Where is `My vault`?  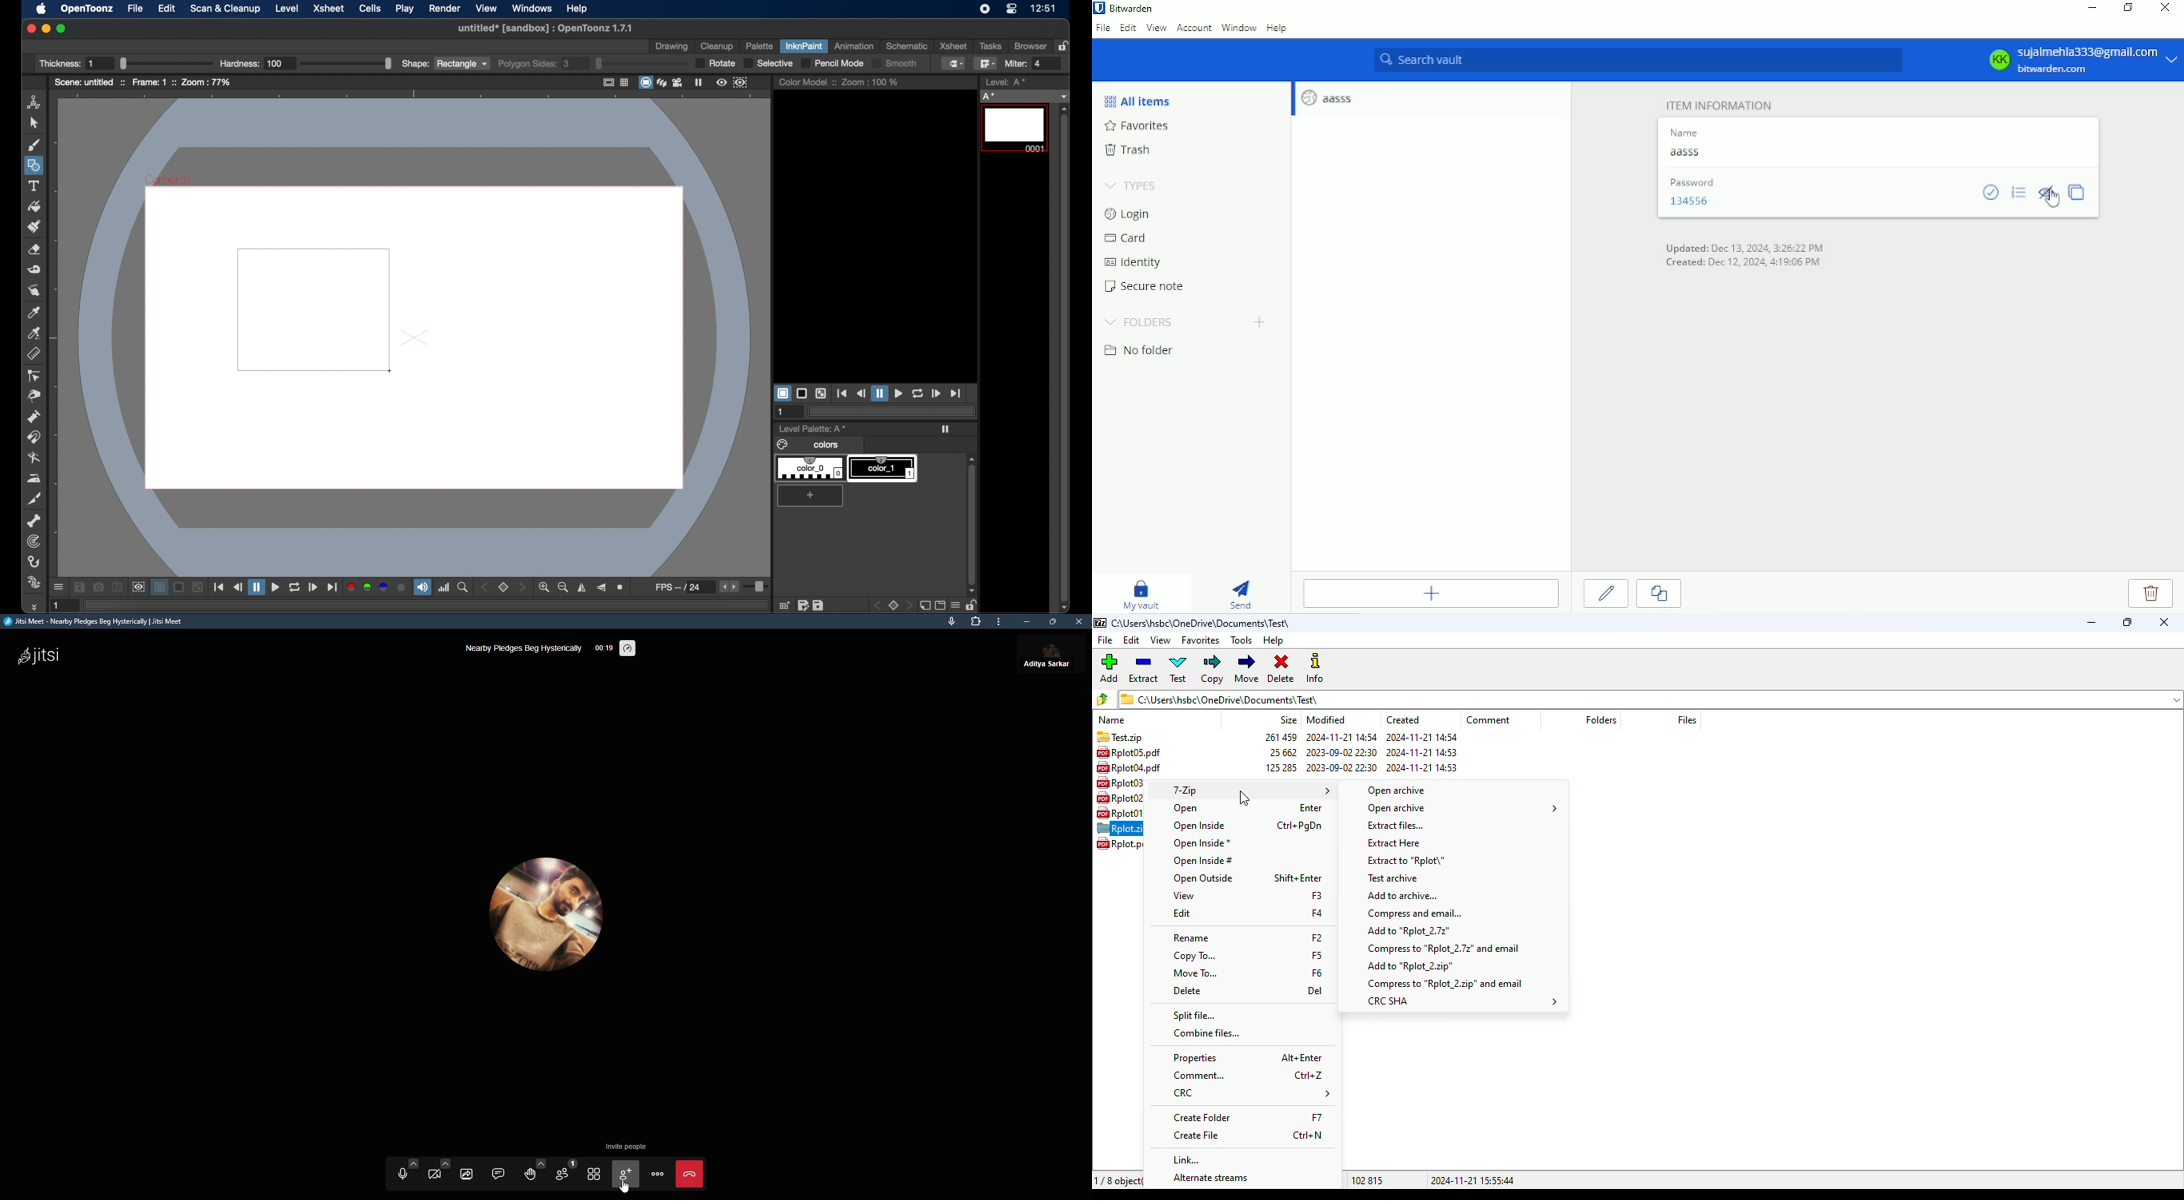
My vault is located at coordinates (1142, 595).